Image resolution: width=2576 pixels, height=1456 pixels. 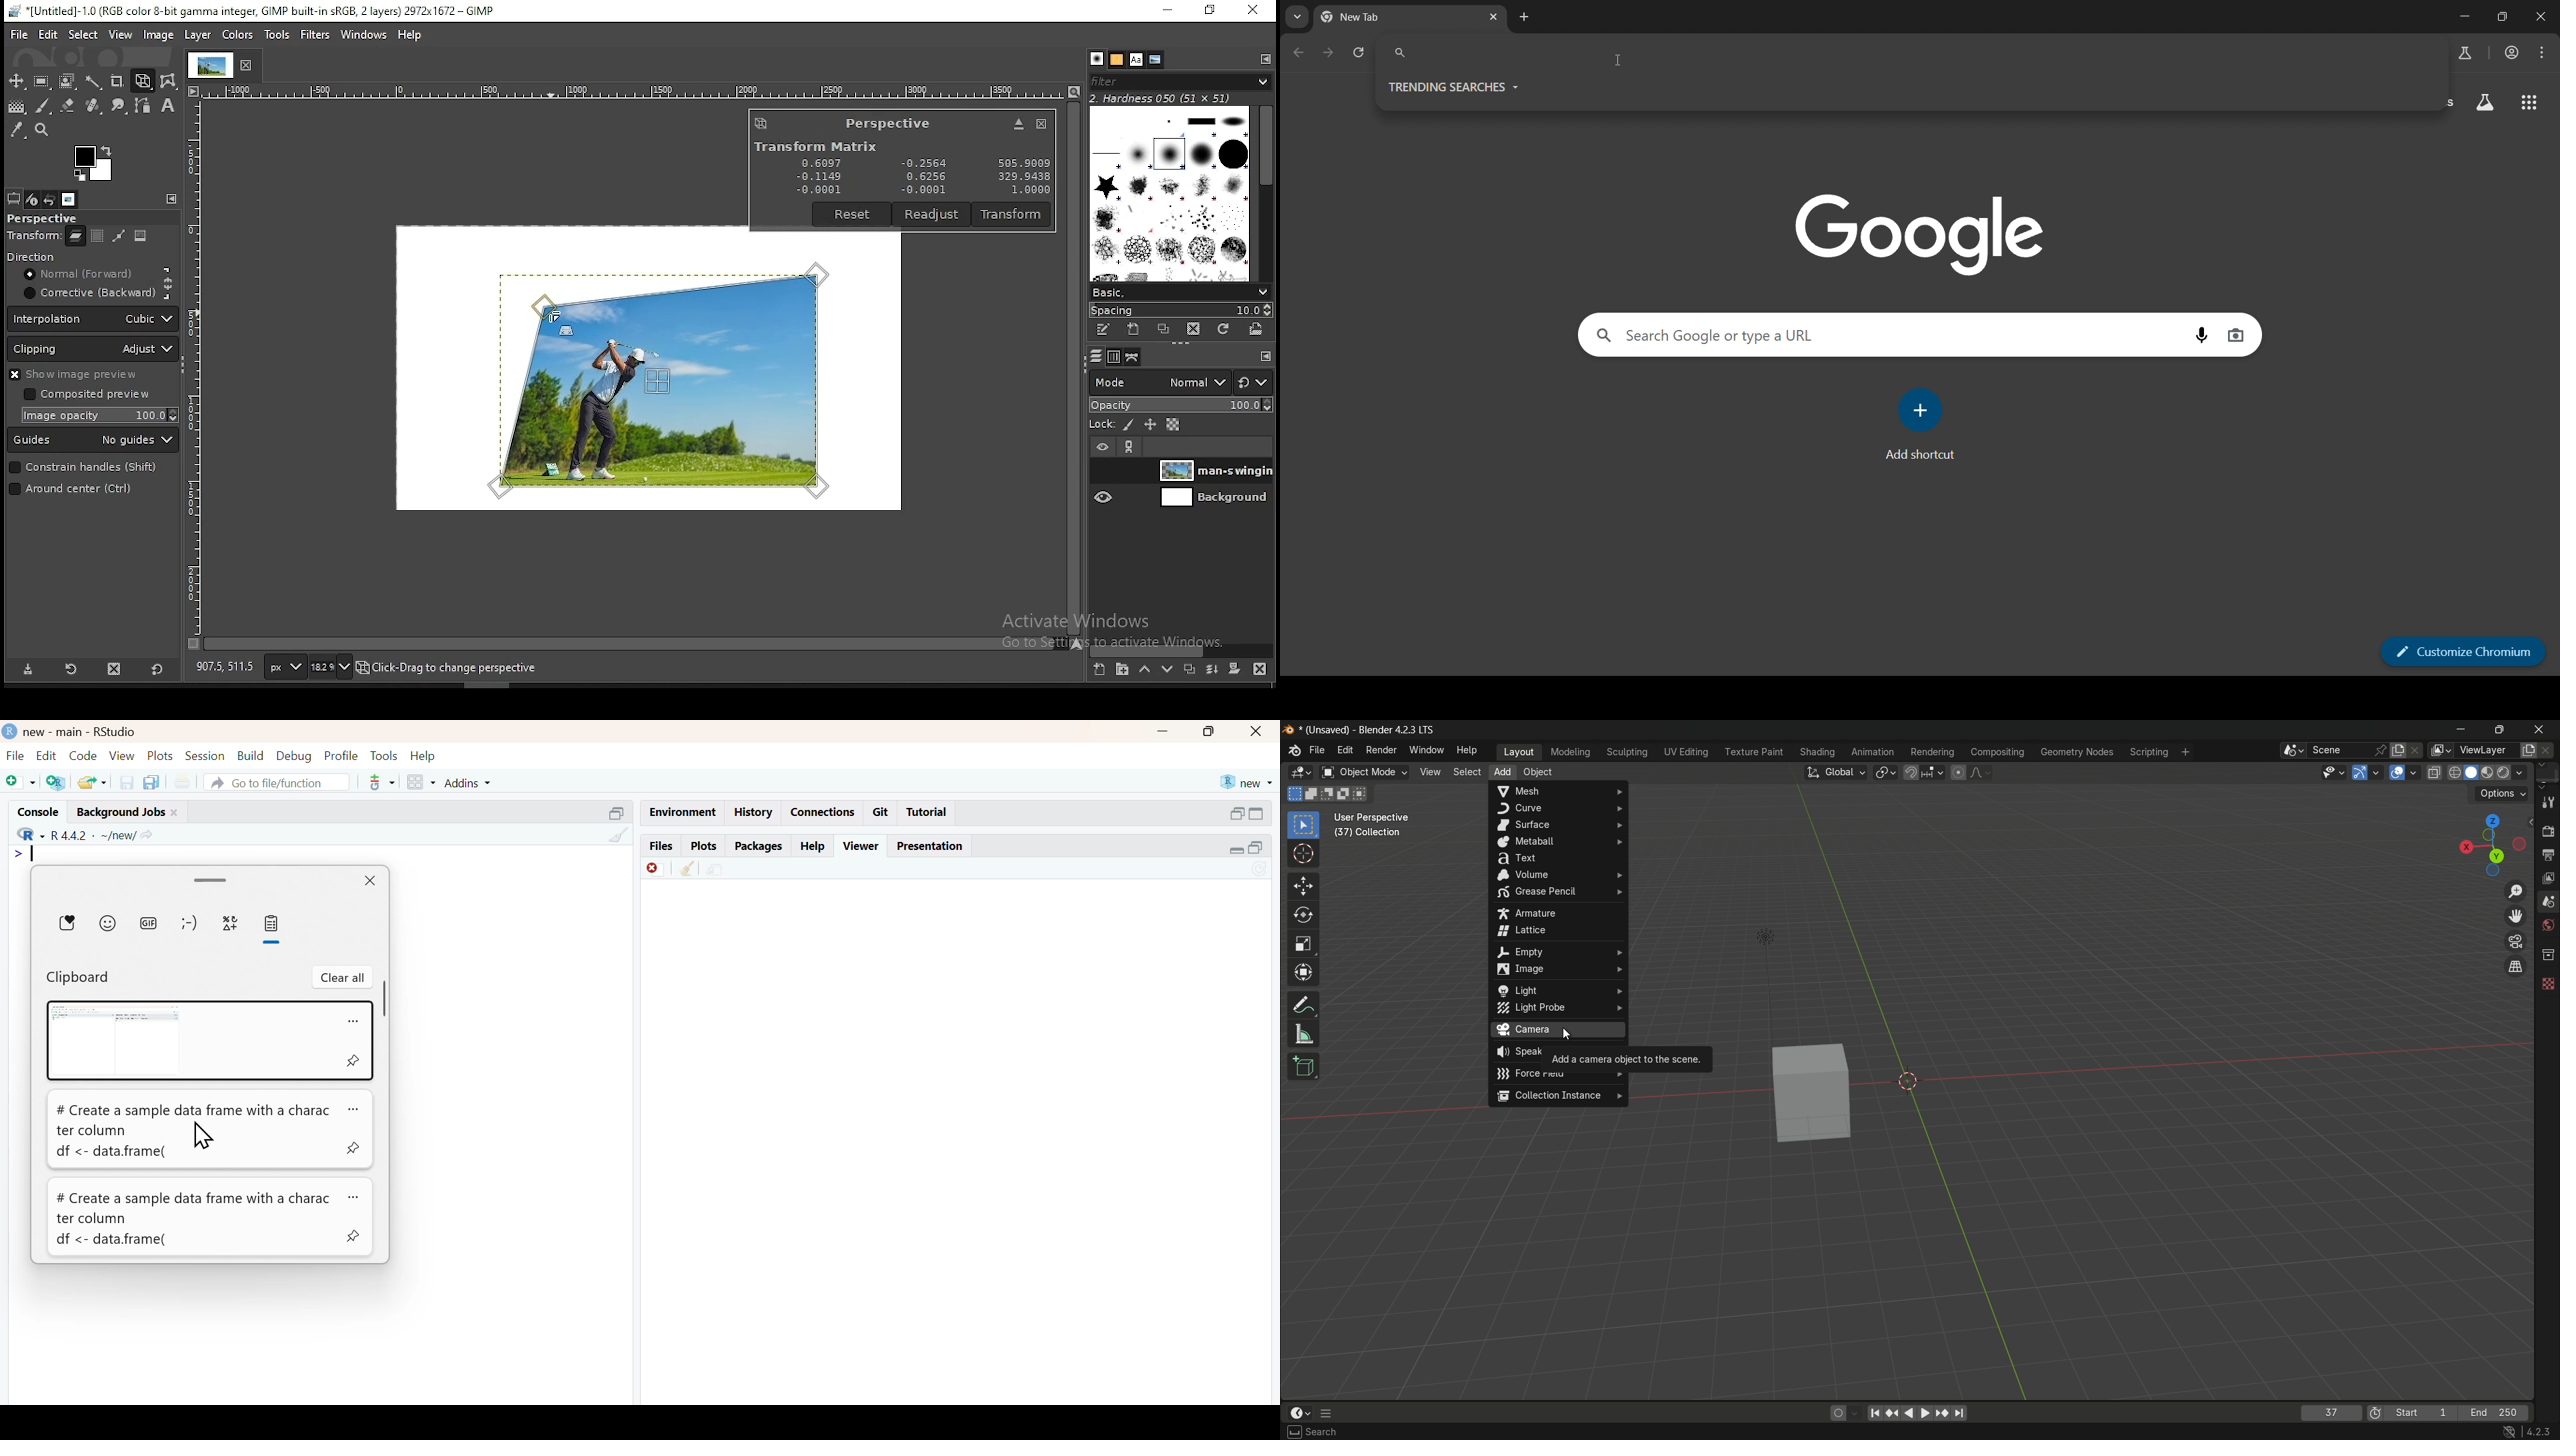 I want to click on code, so click(x=83, y=755).